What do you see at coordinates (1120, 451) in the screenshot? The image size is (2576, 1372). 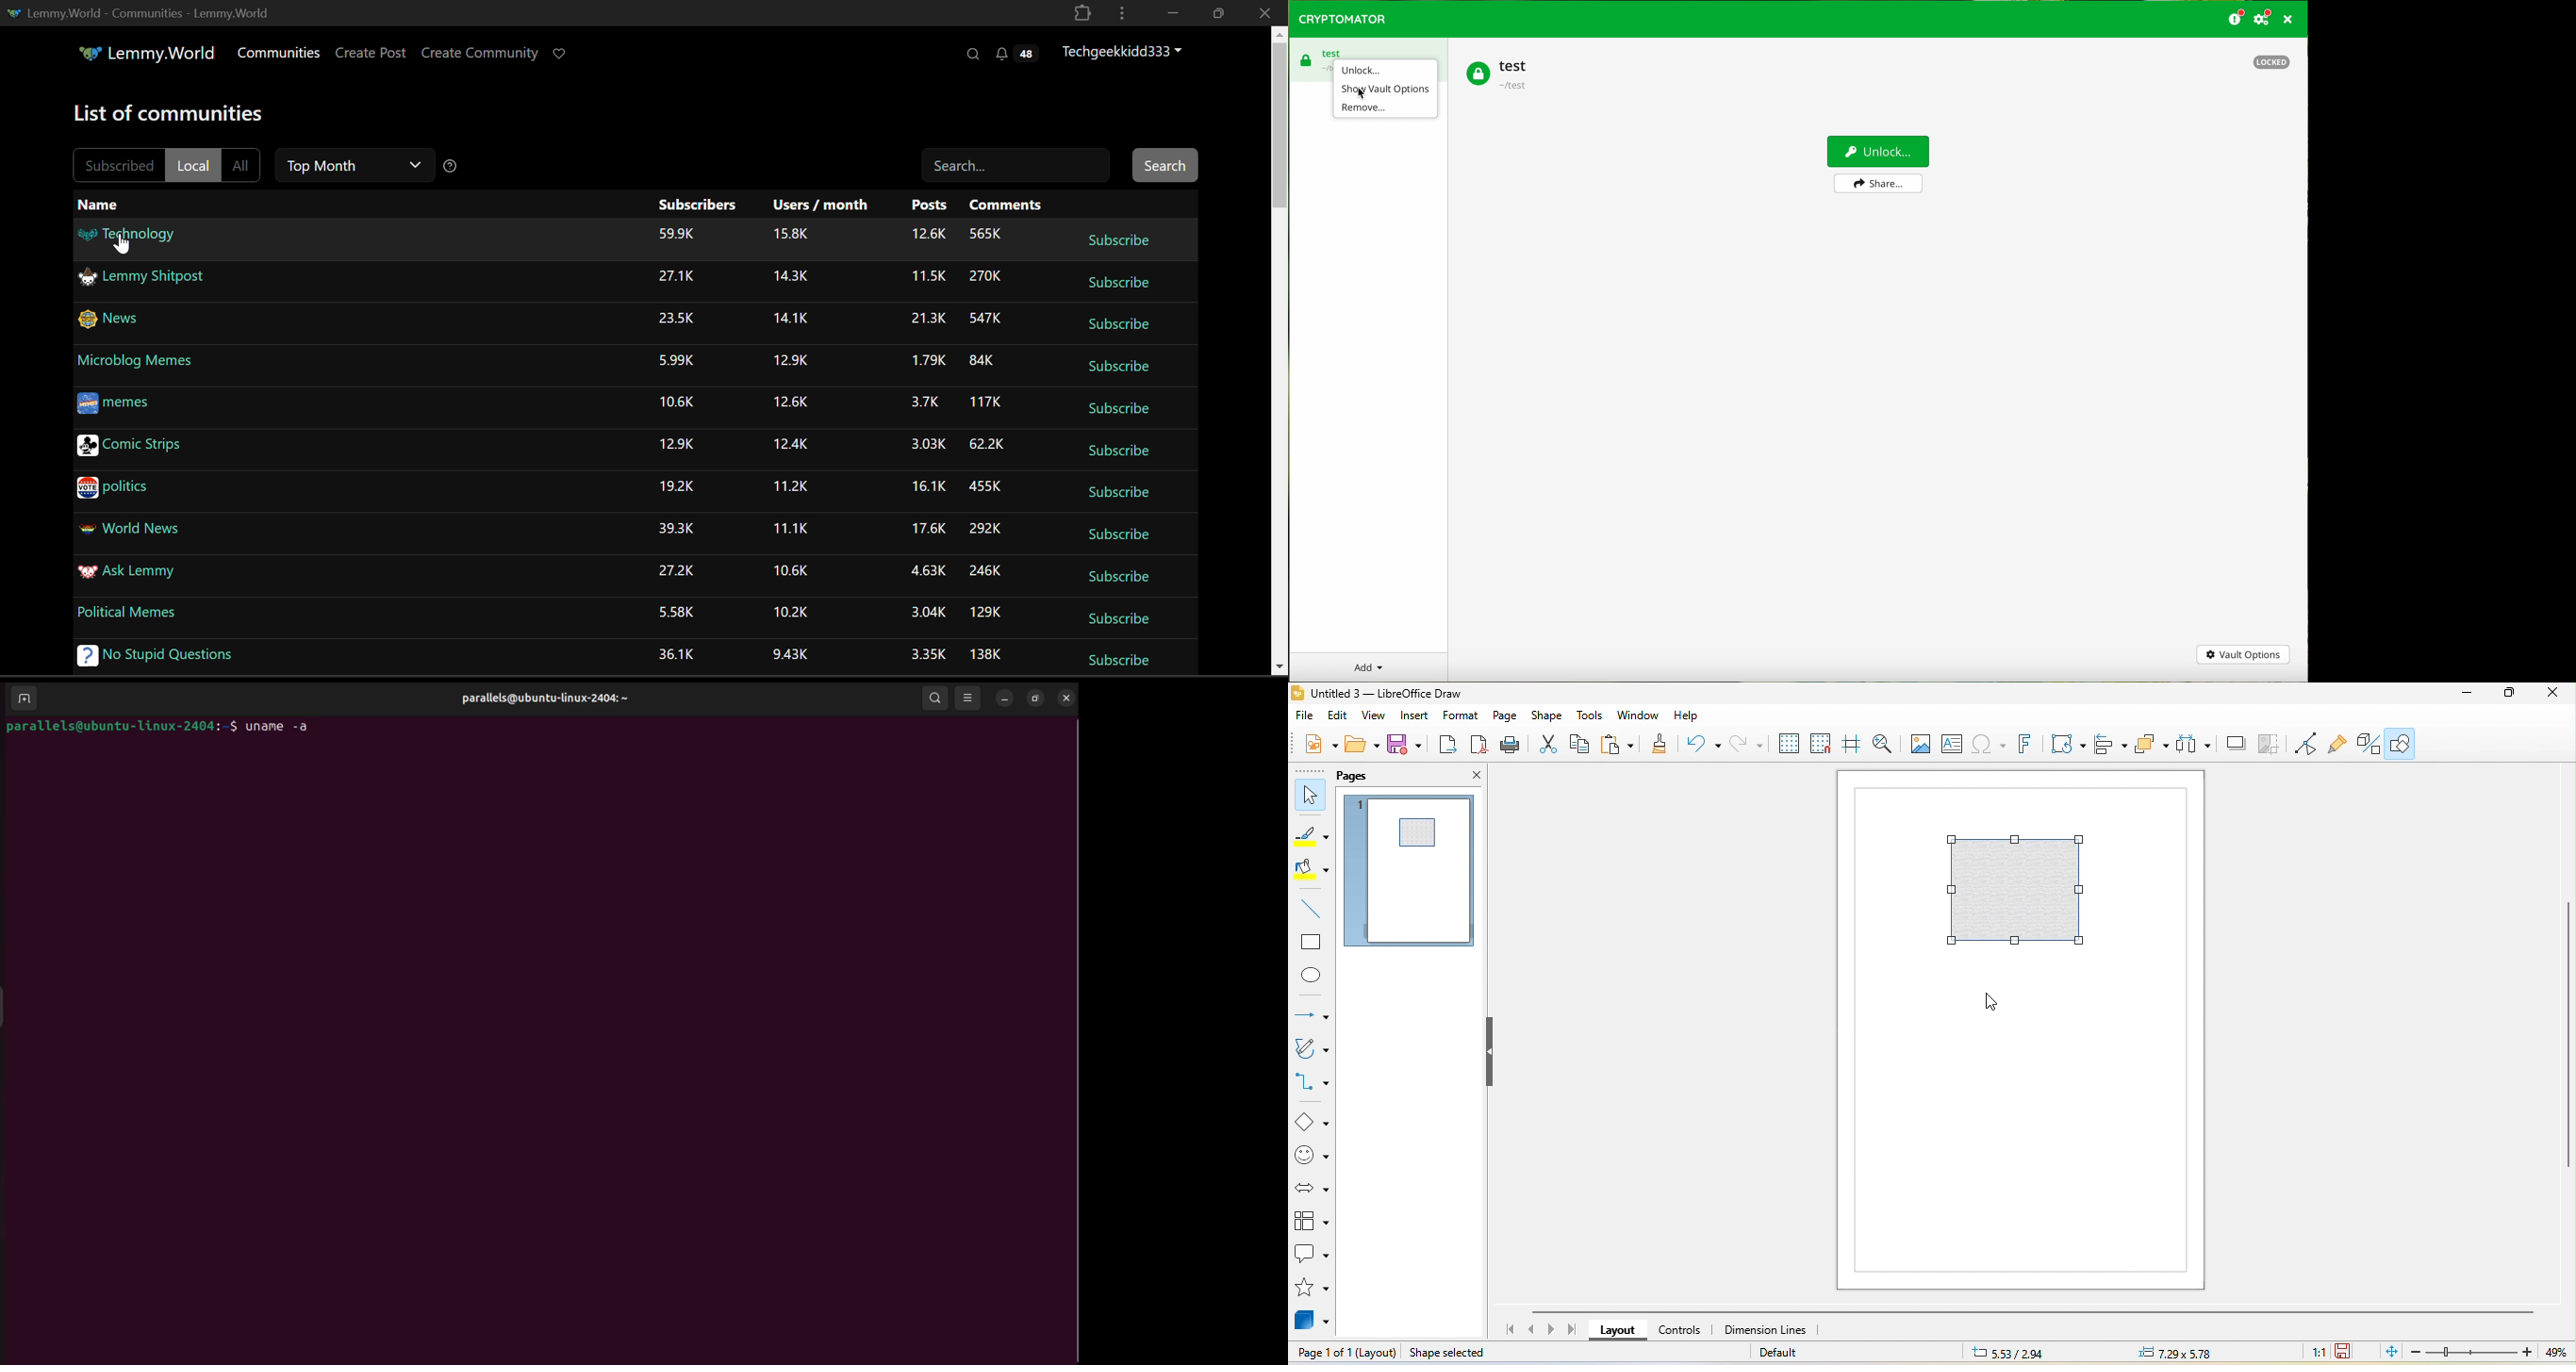 I see `Subscribe` at bounding box center [1120, 451].